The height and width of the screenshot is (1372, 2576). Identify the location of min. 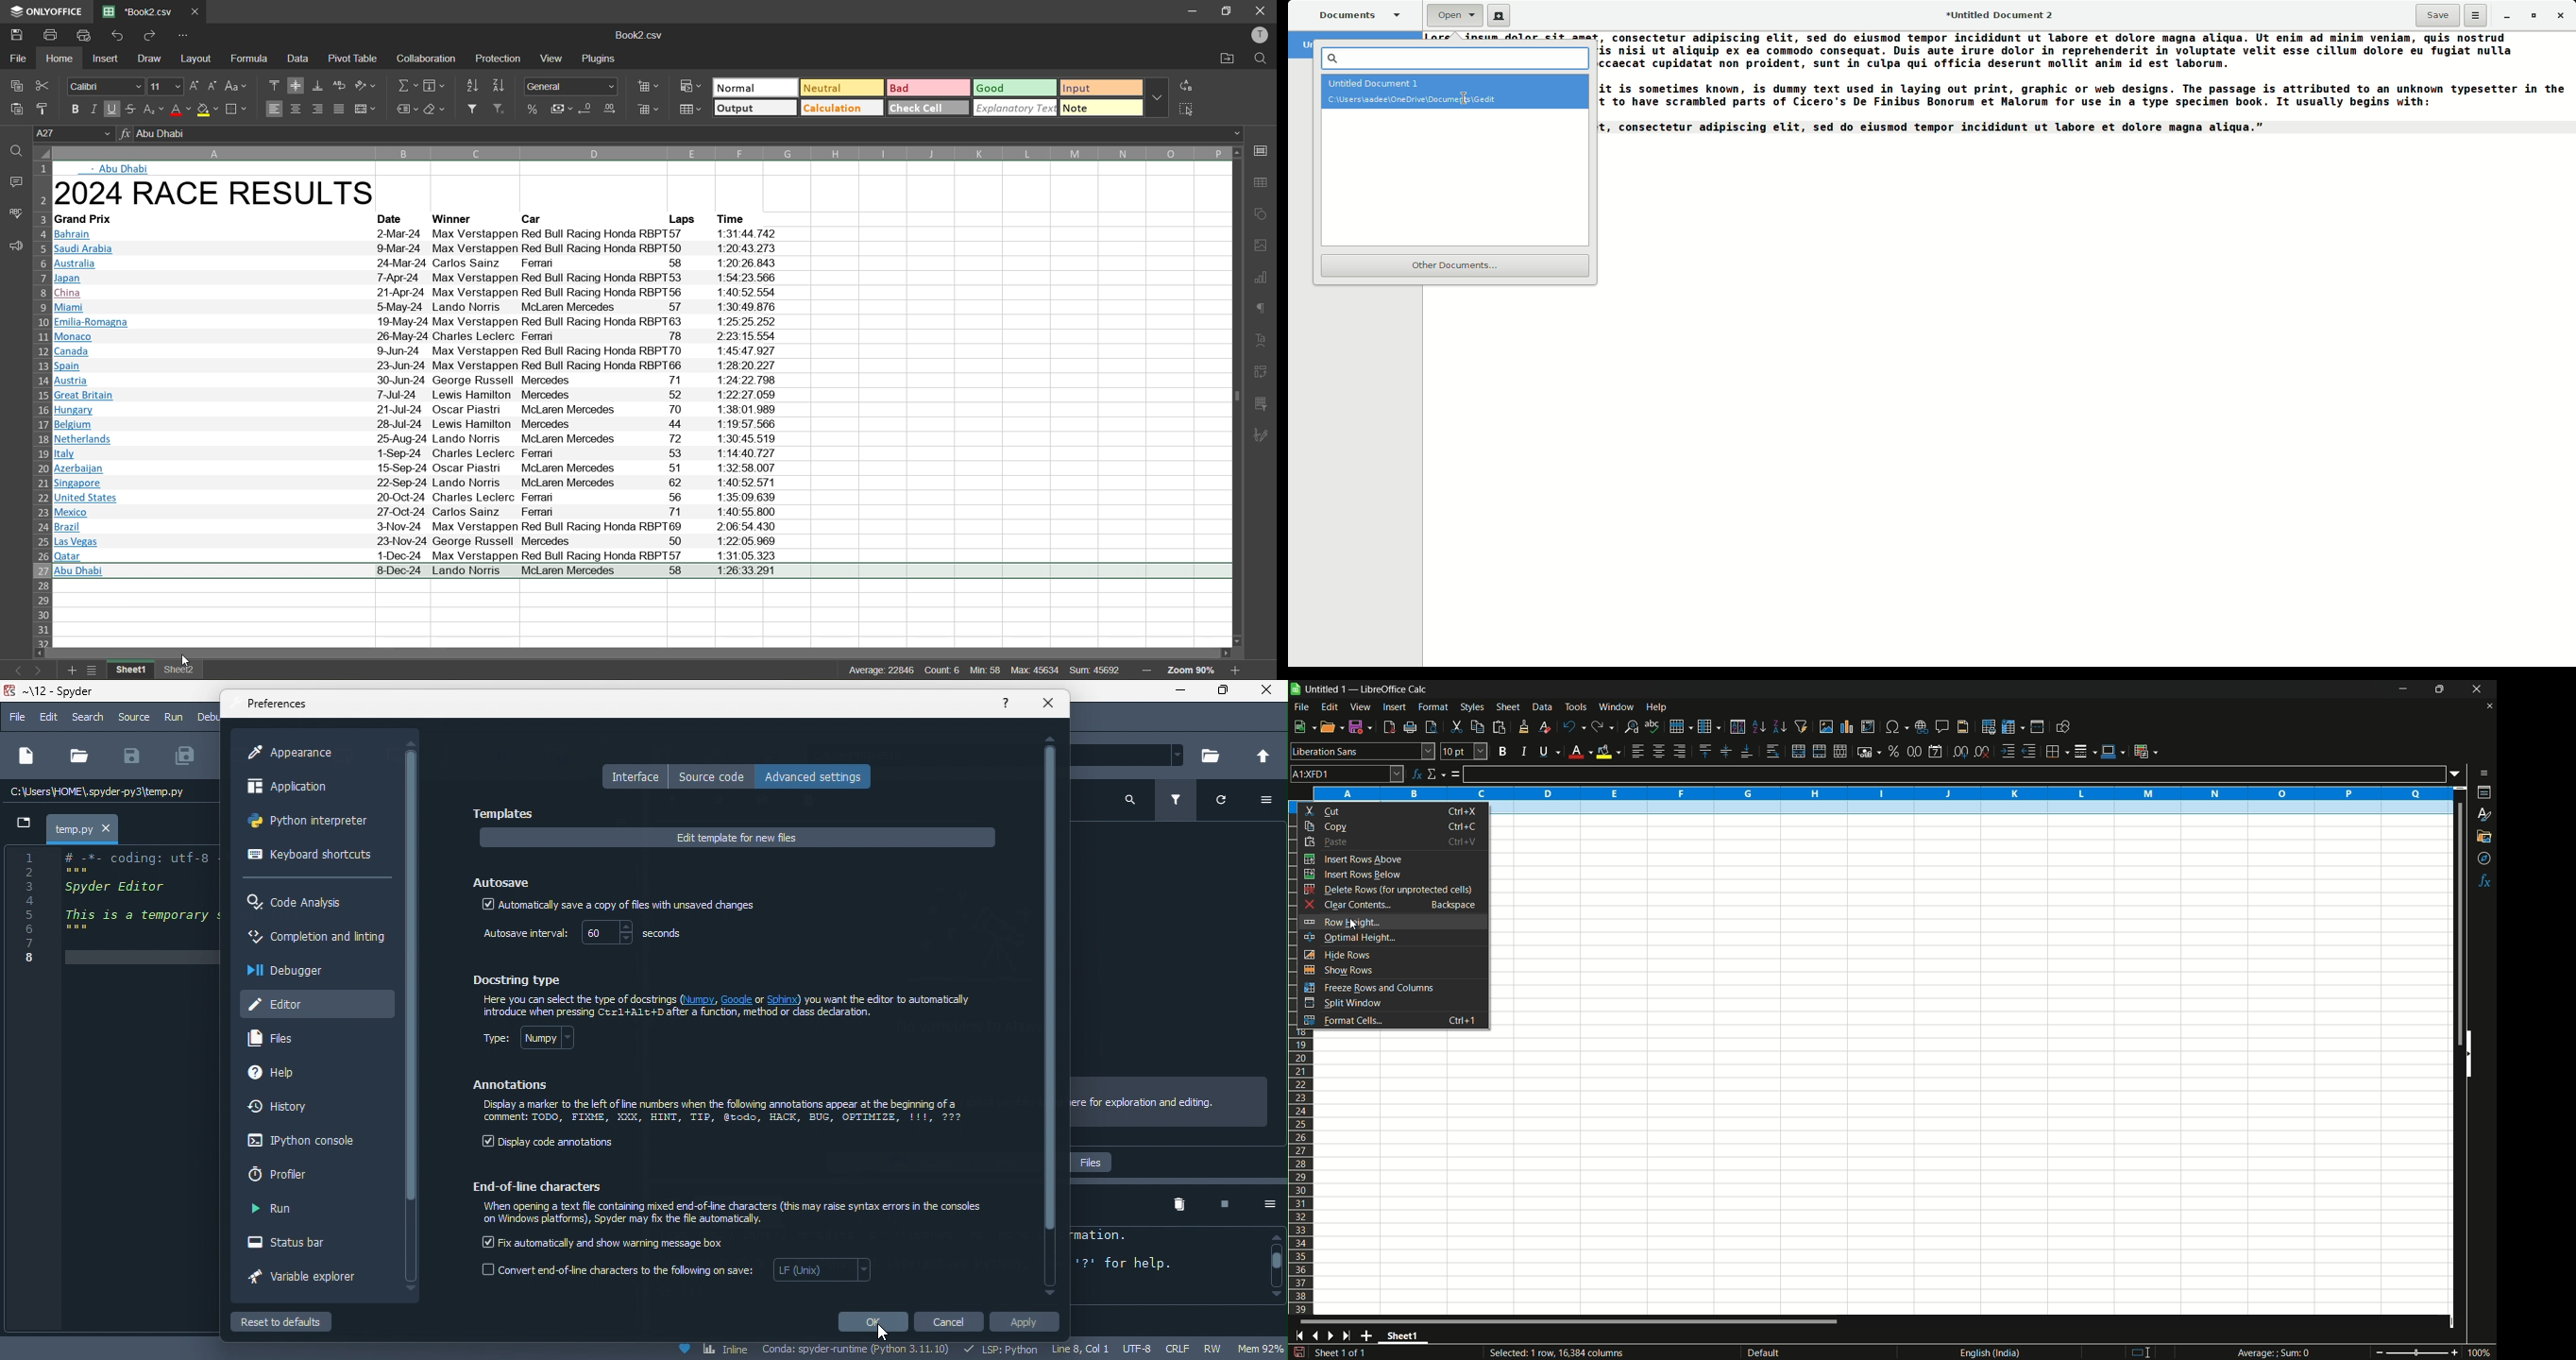
(985, 671).